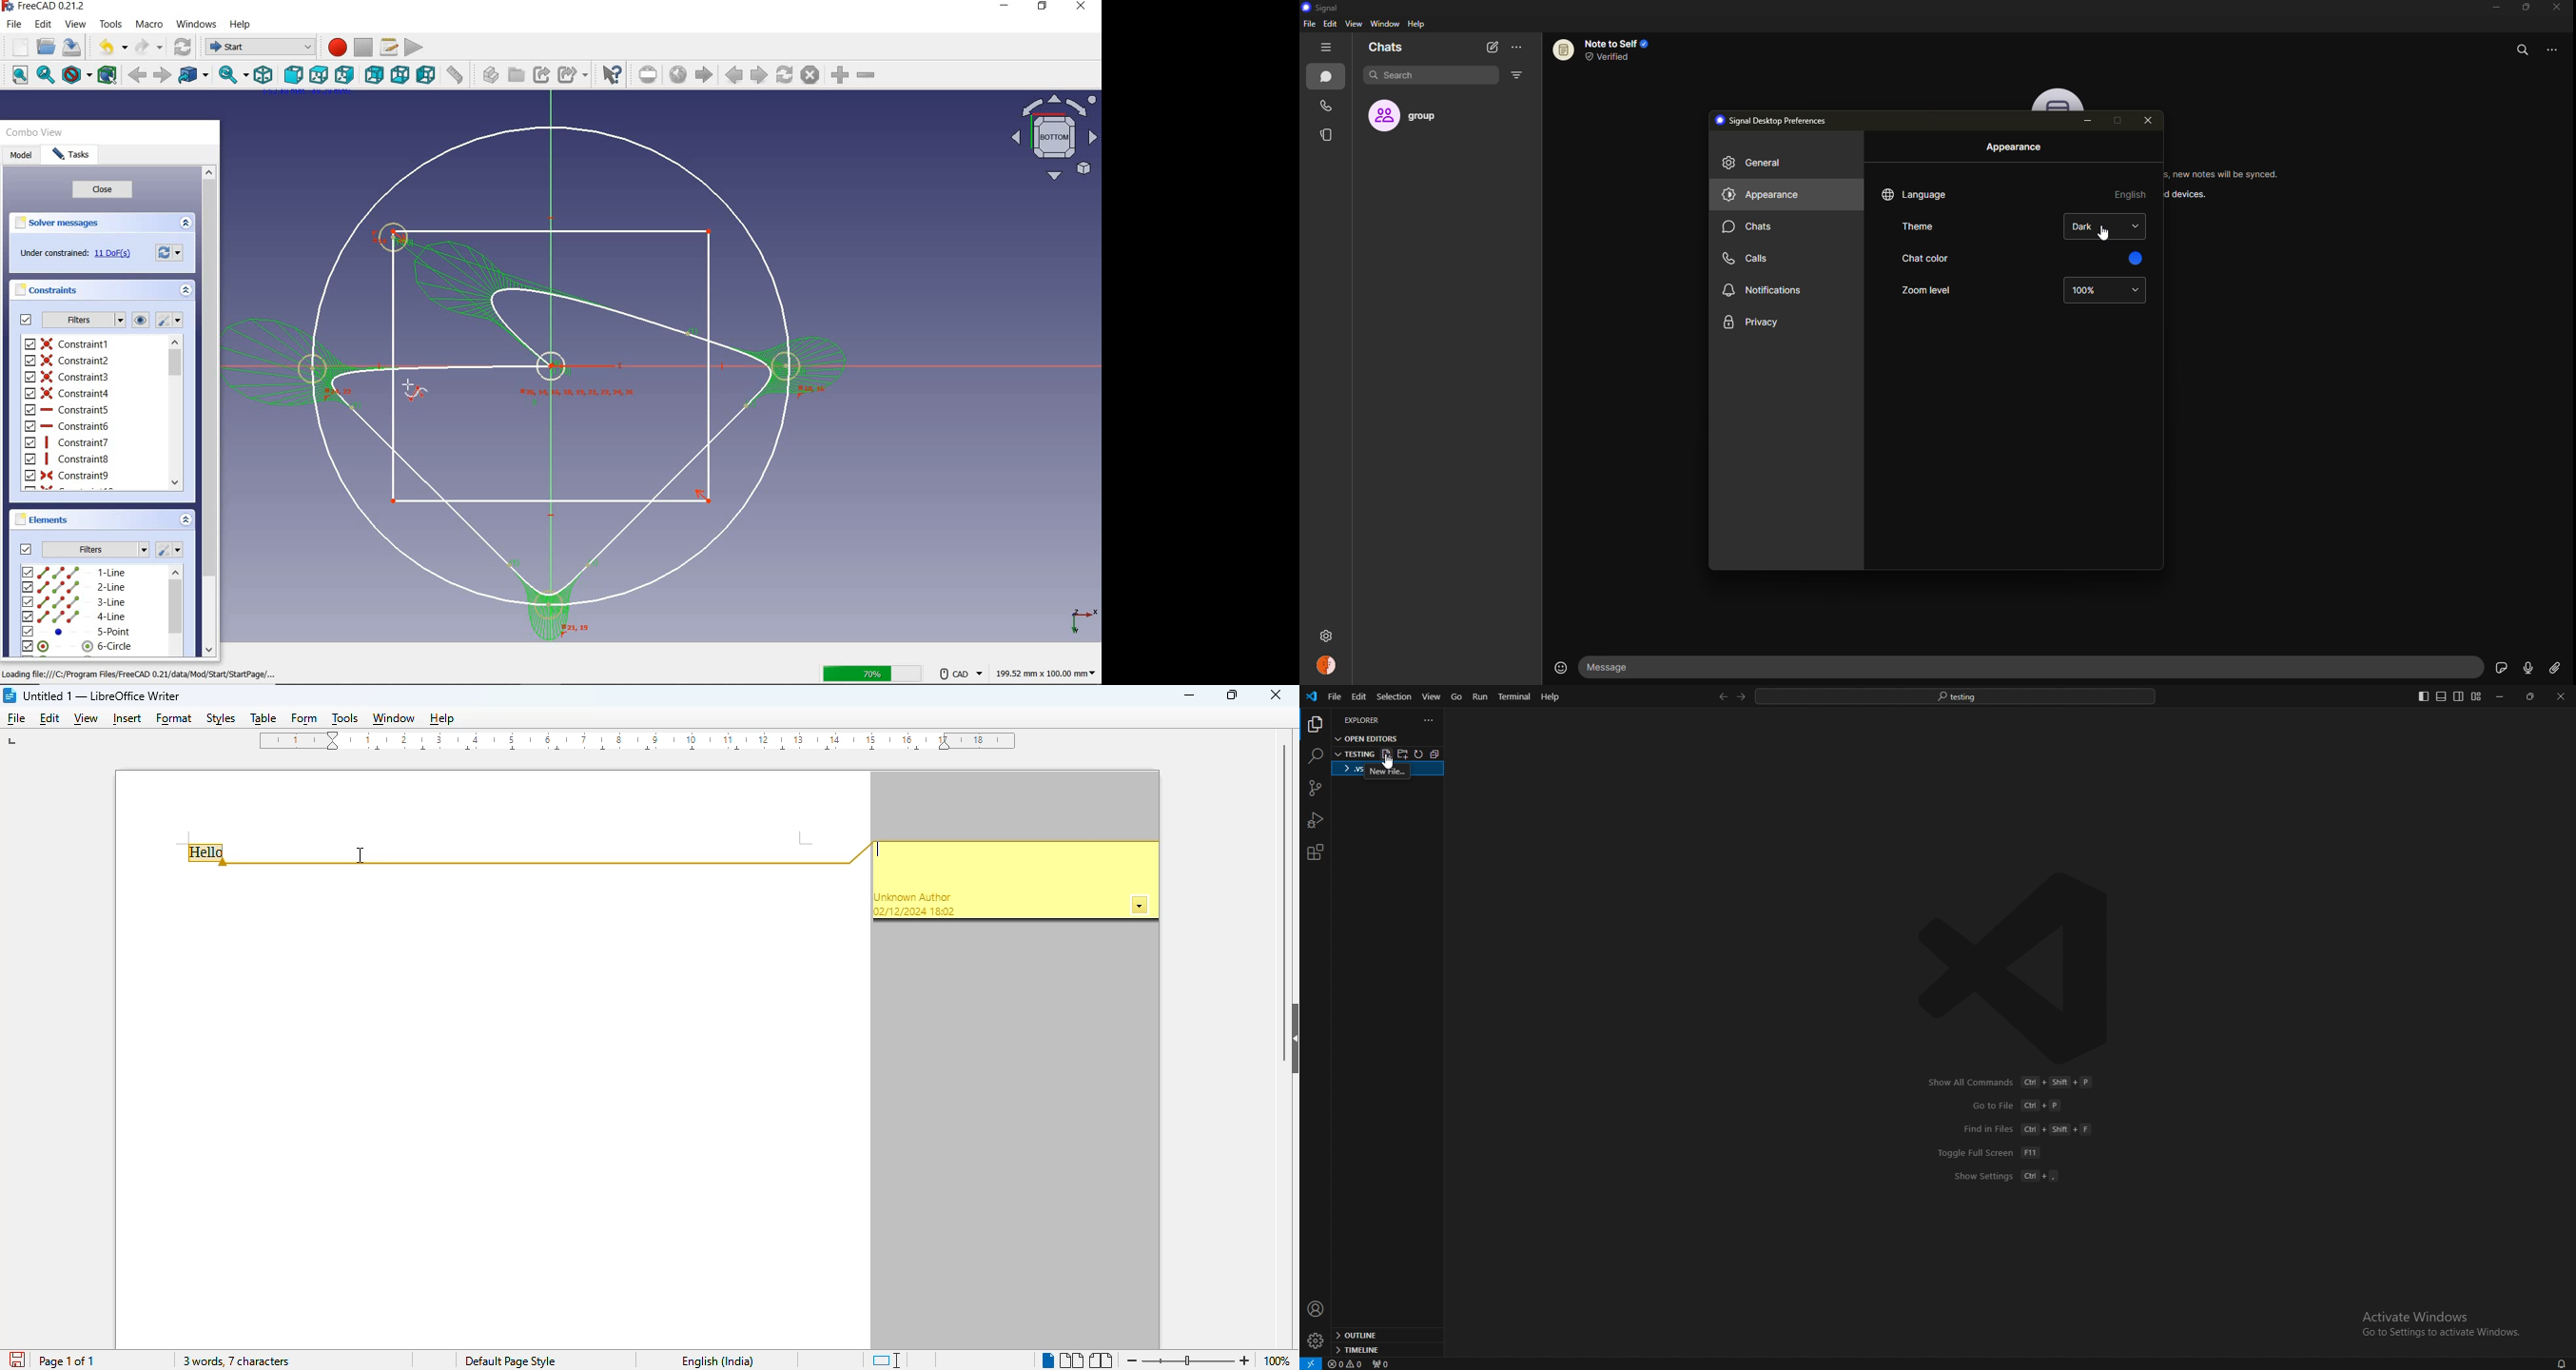 The height and width of the screenshot is (1372, 2576). Describe the element at coordinates (1315, 725) in the screenshot. I see `explorer` at that location.